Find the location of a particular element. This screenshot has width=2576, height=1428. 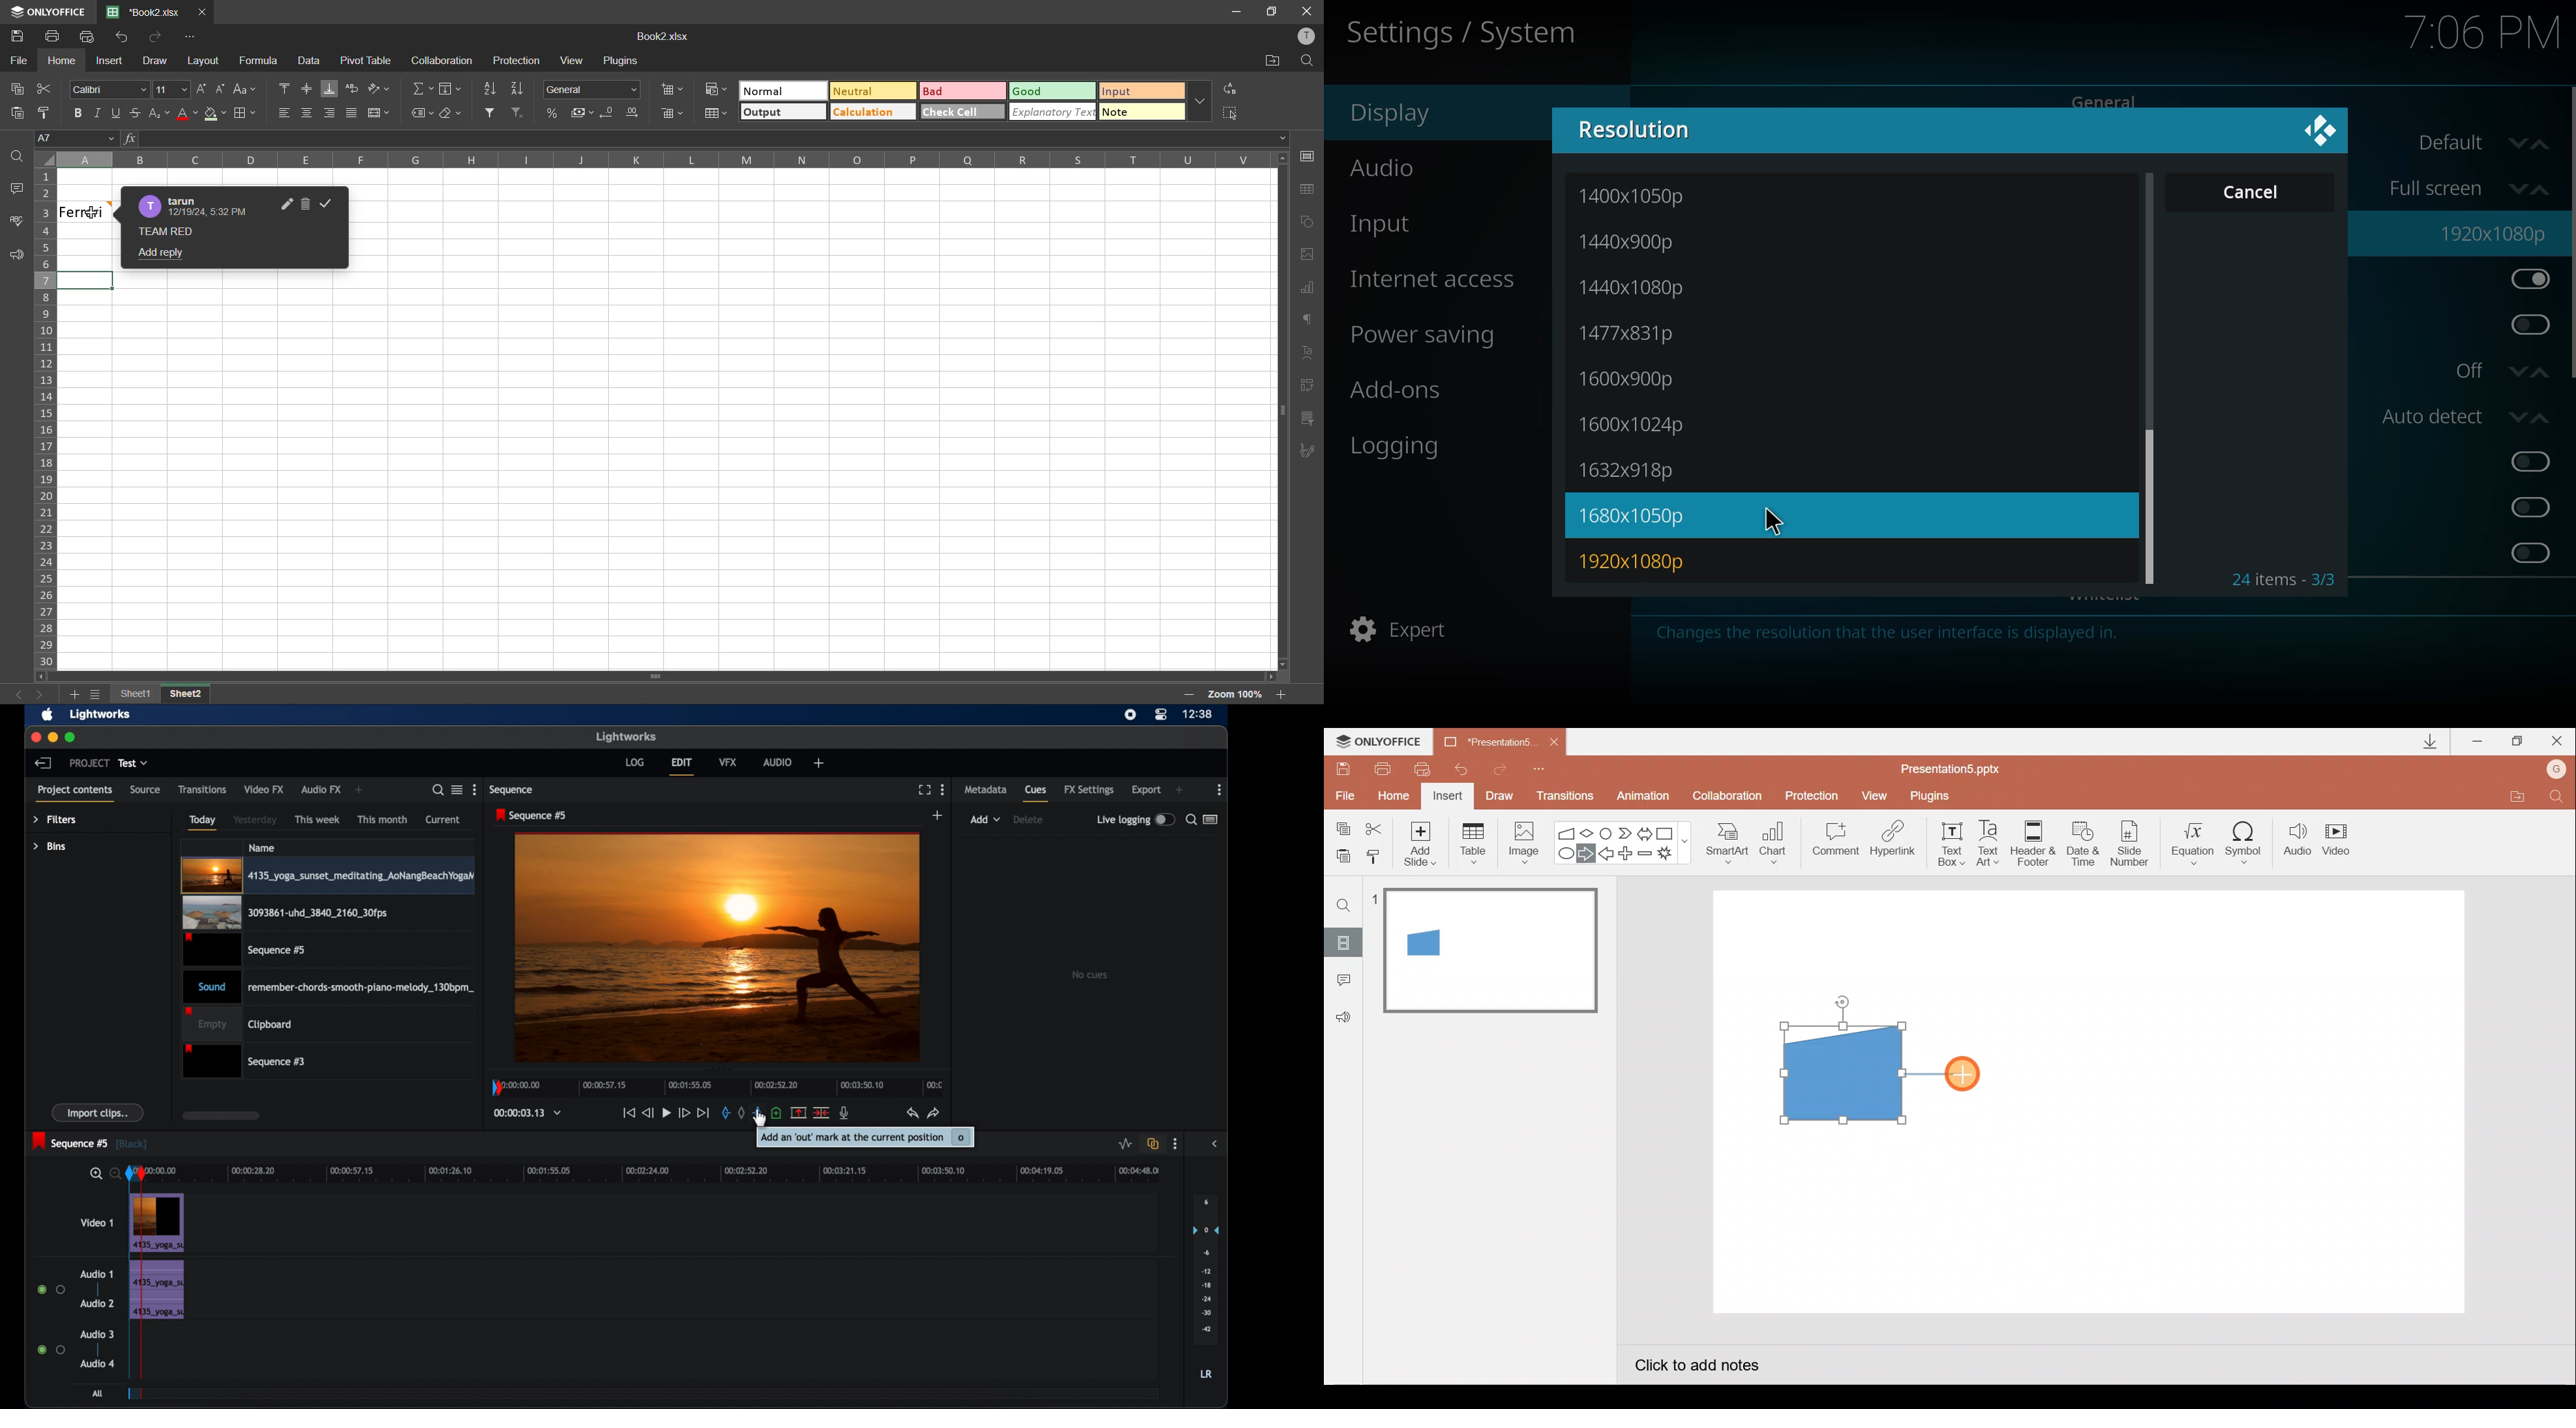

italic is located at coordinates (100, 110).